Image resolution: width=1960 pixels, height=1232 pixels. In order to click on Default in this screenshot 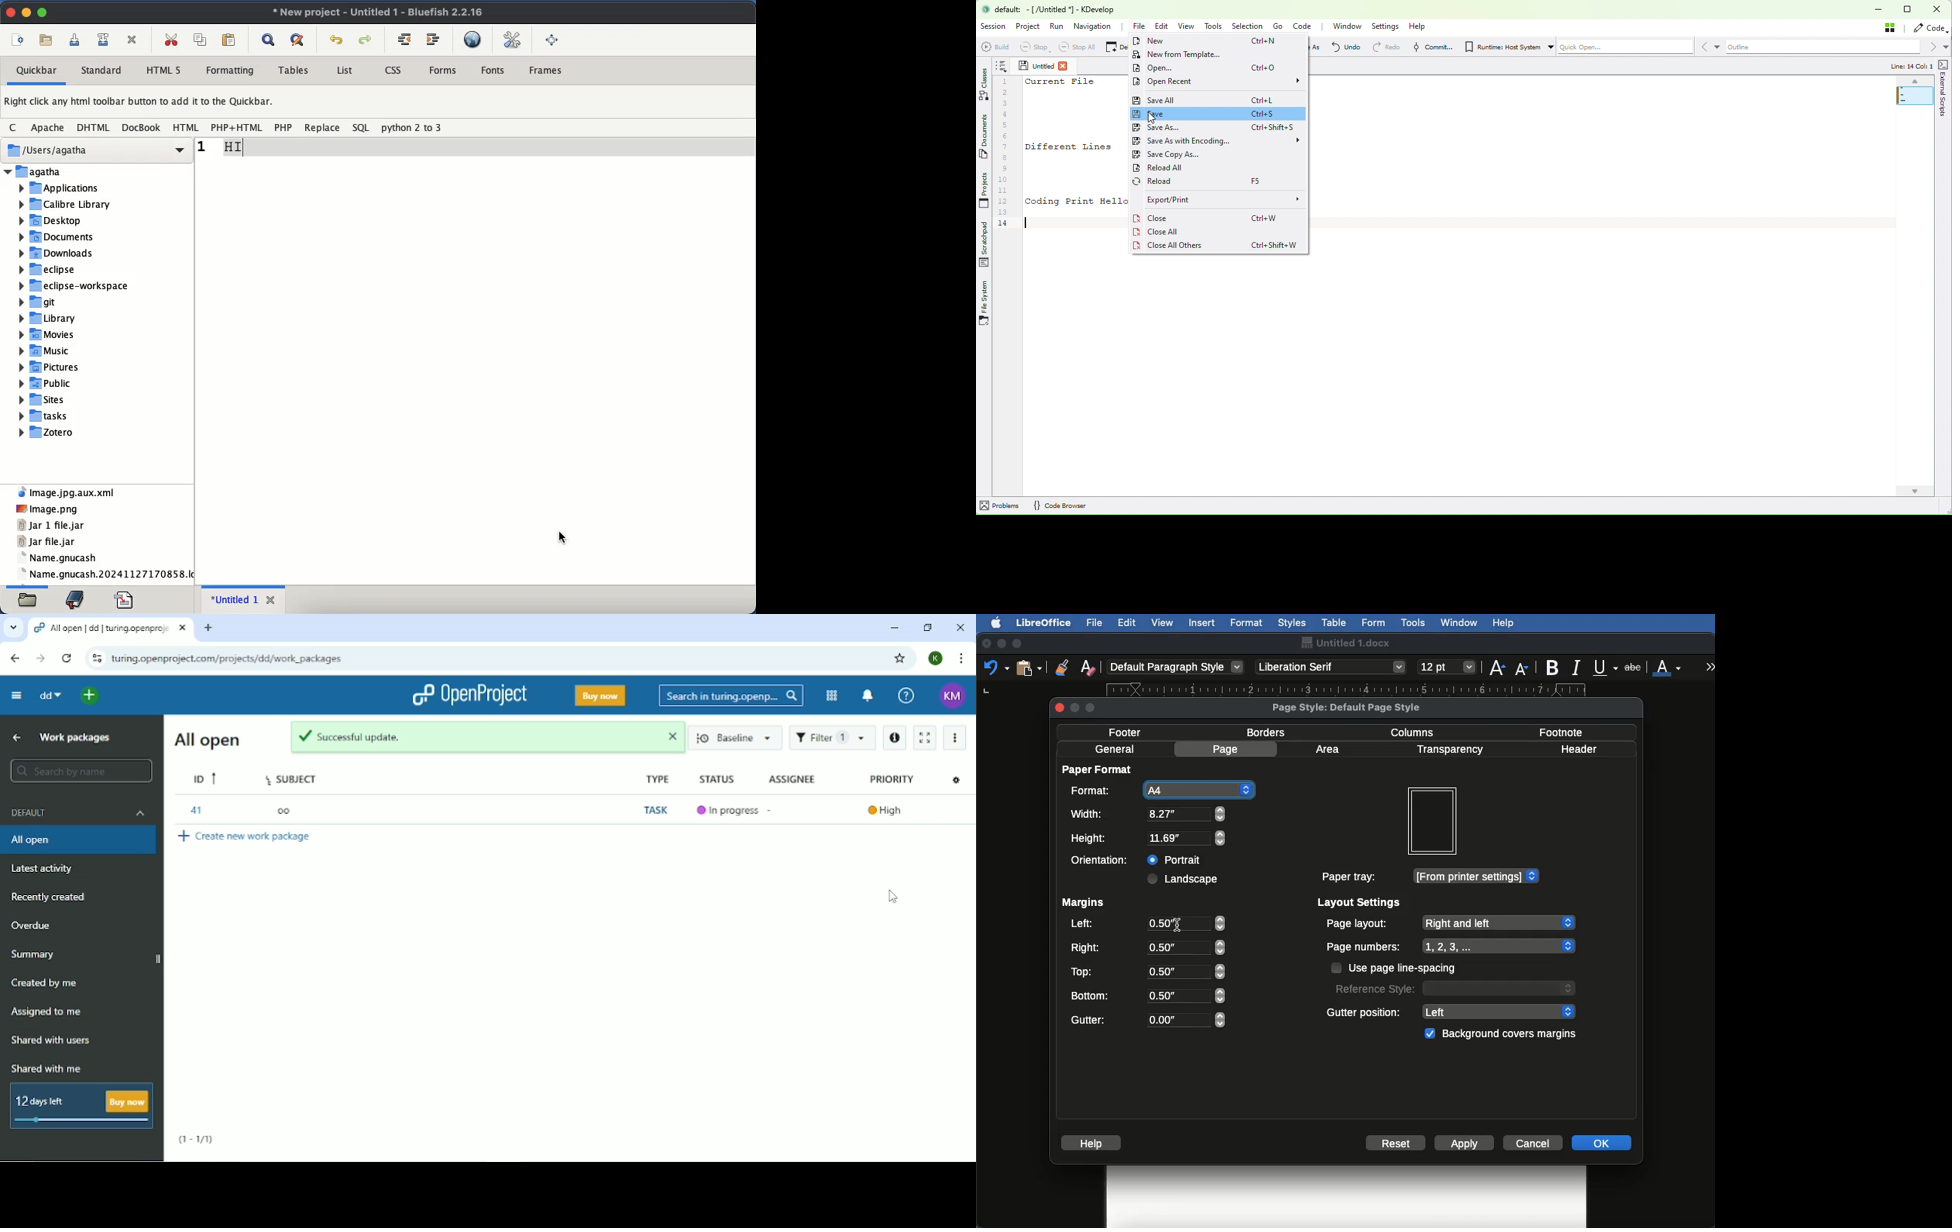, I will do `click(80, 812)`.